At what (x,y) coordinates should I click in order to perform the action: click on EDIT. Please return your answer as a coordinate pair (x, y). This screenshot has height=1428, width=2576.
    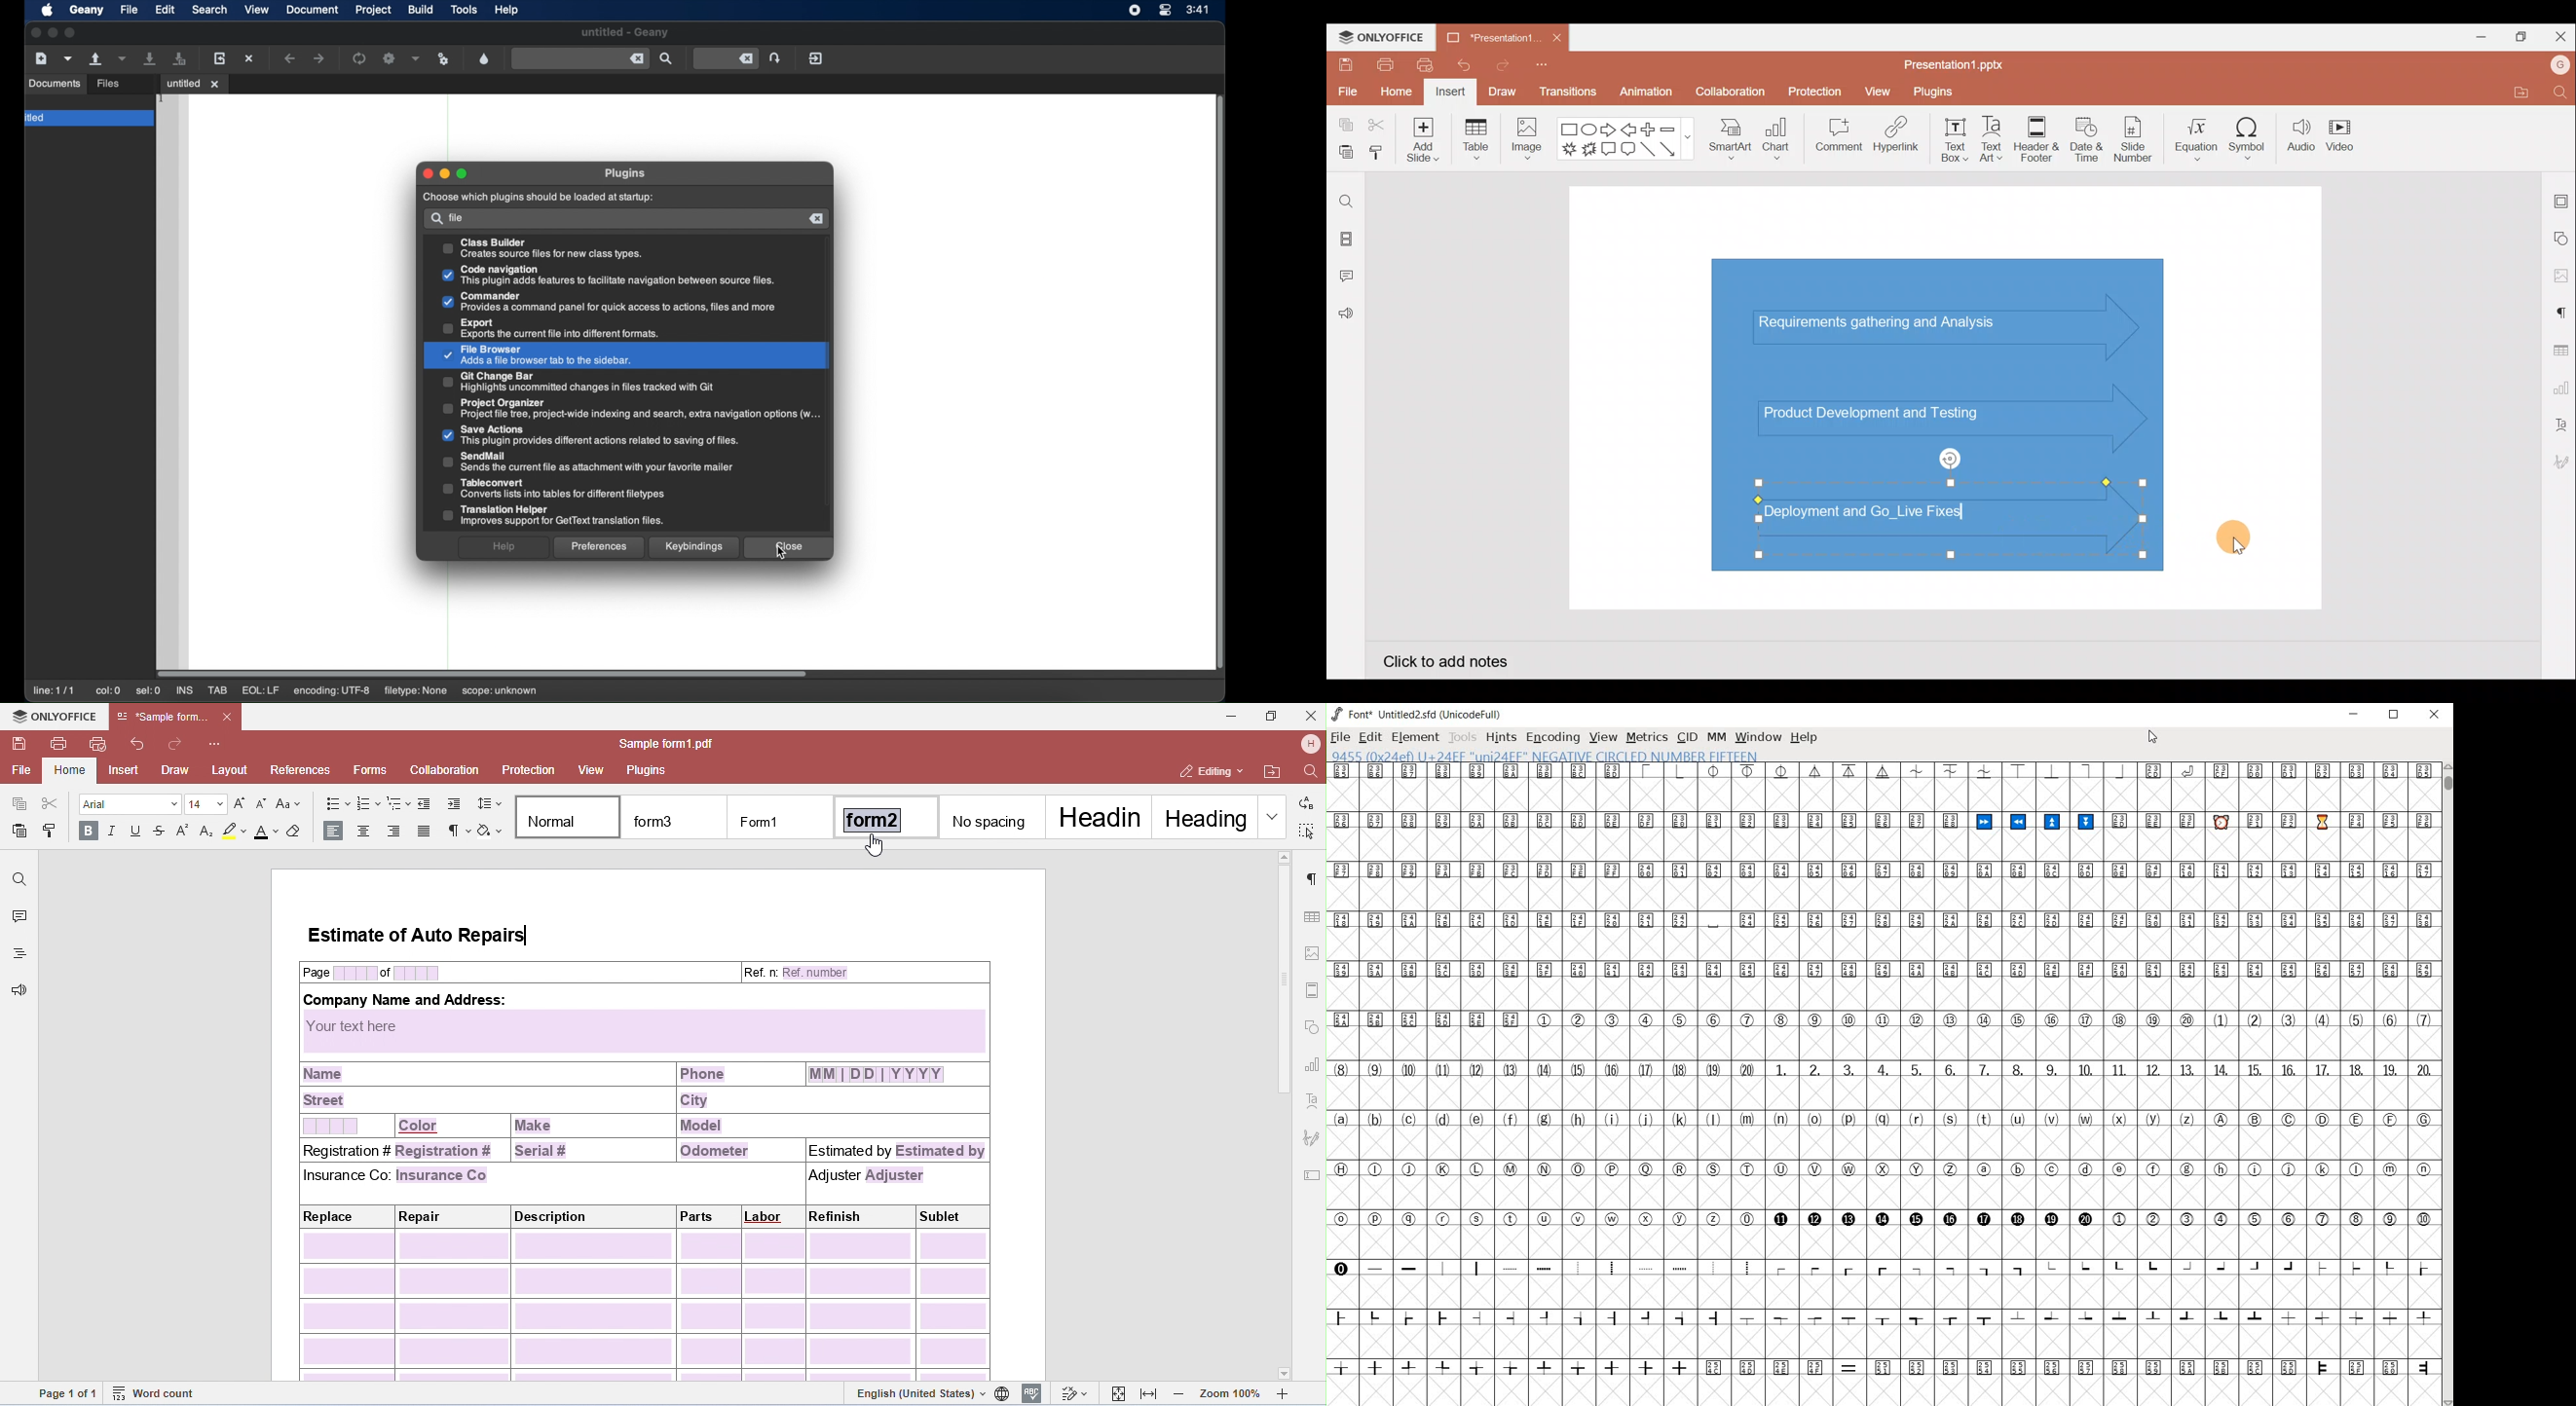
    Looking at the image, I should click on (1372, 737).